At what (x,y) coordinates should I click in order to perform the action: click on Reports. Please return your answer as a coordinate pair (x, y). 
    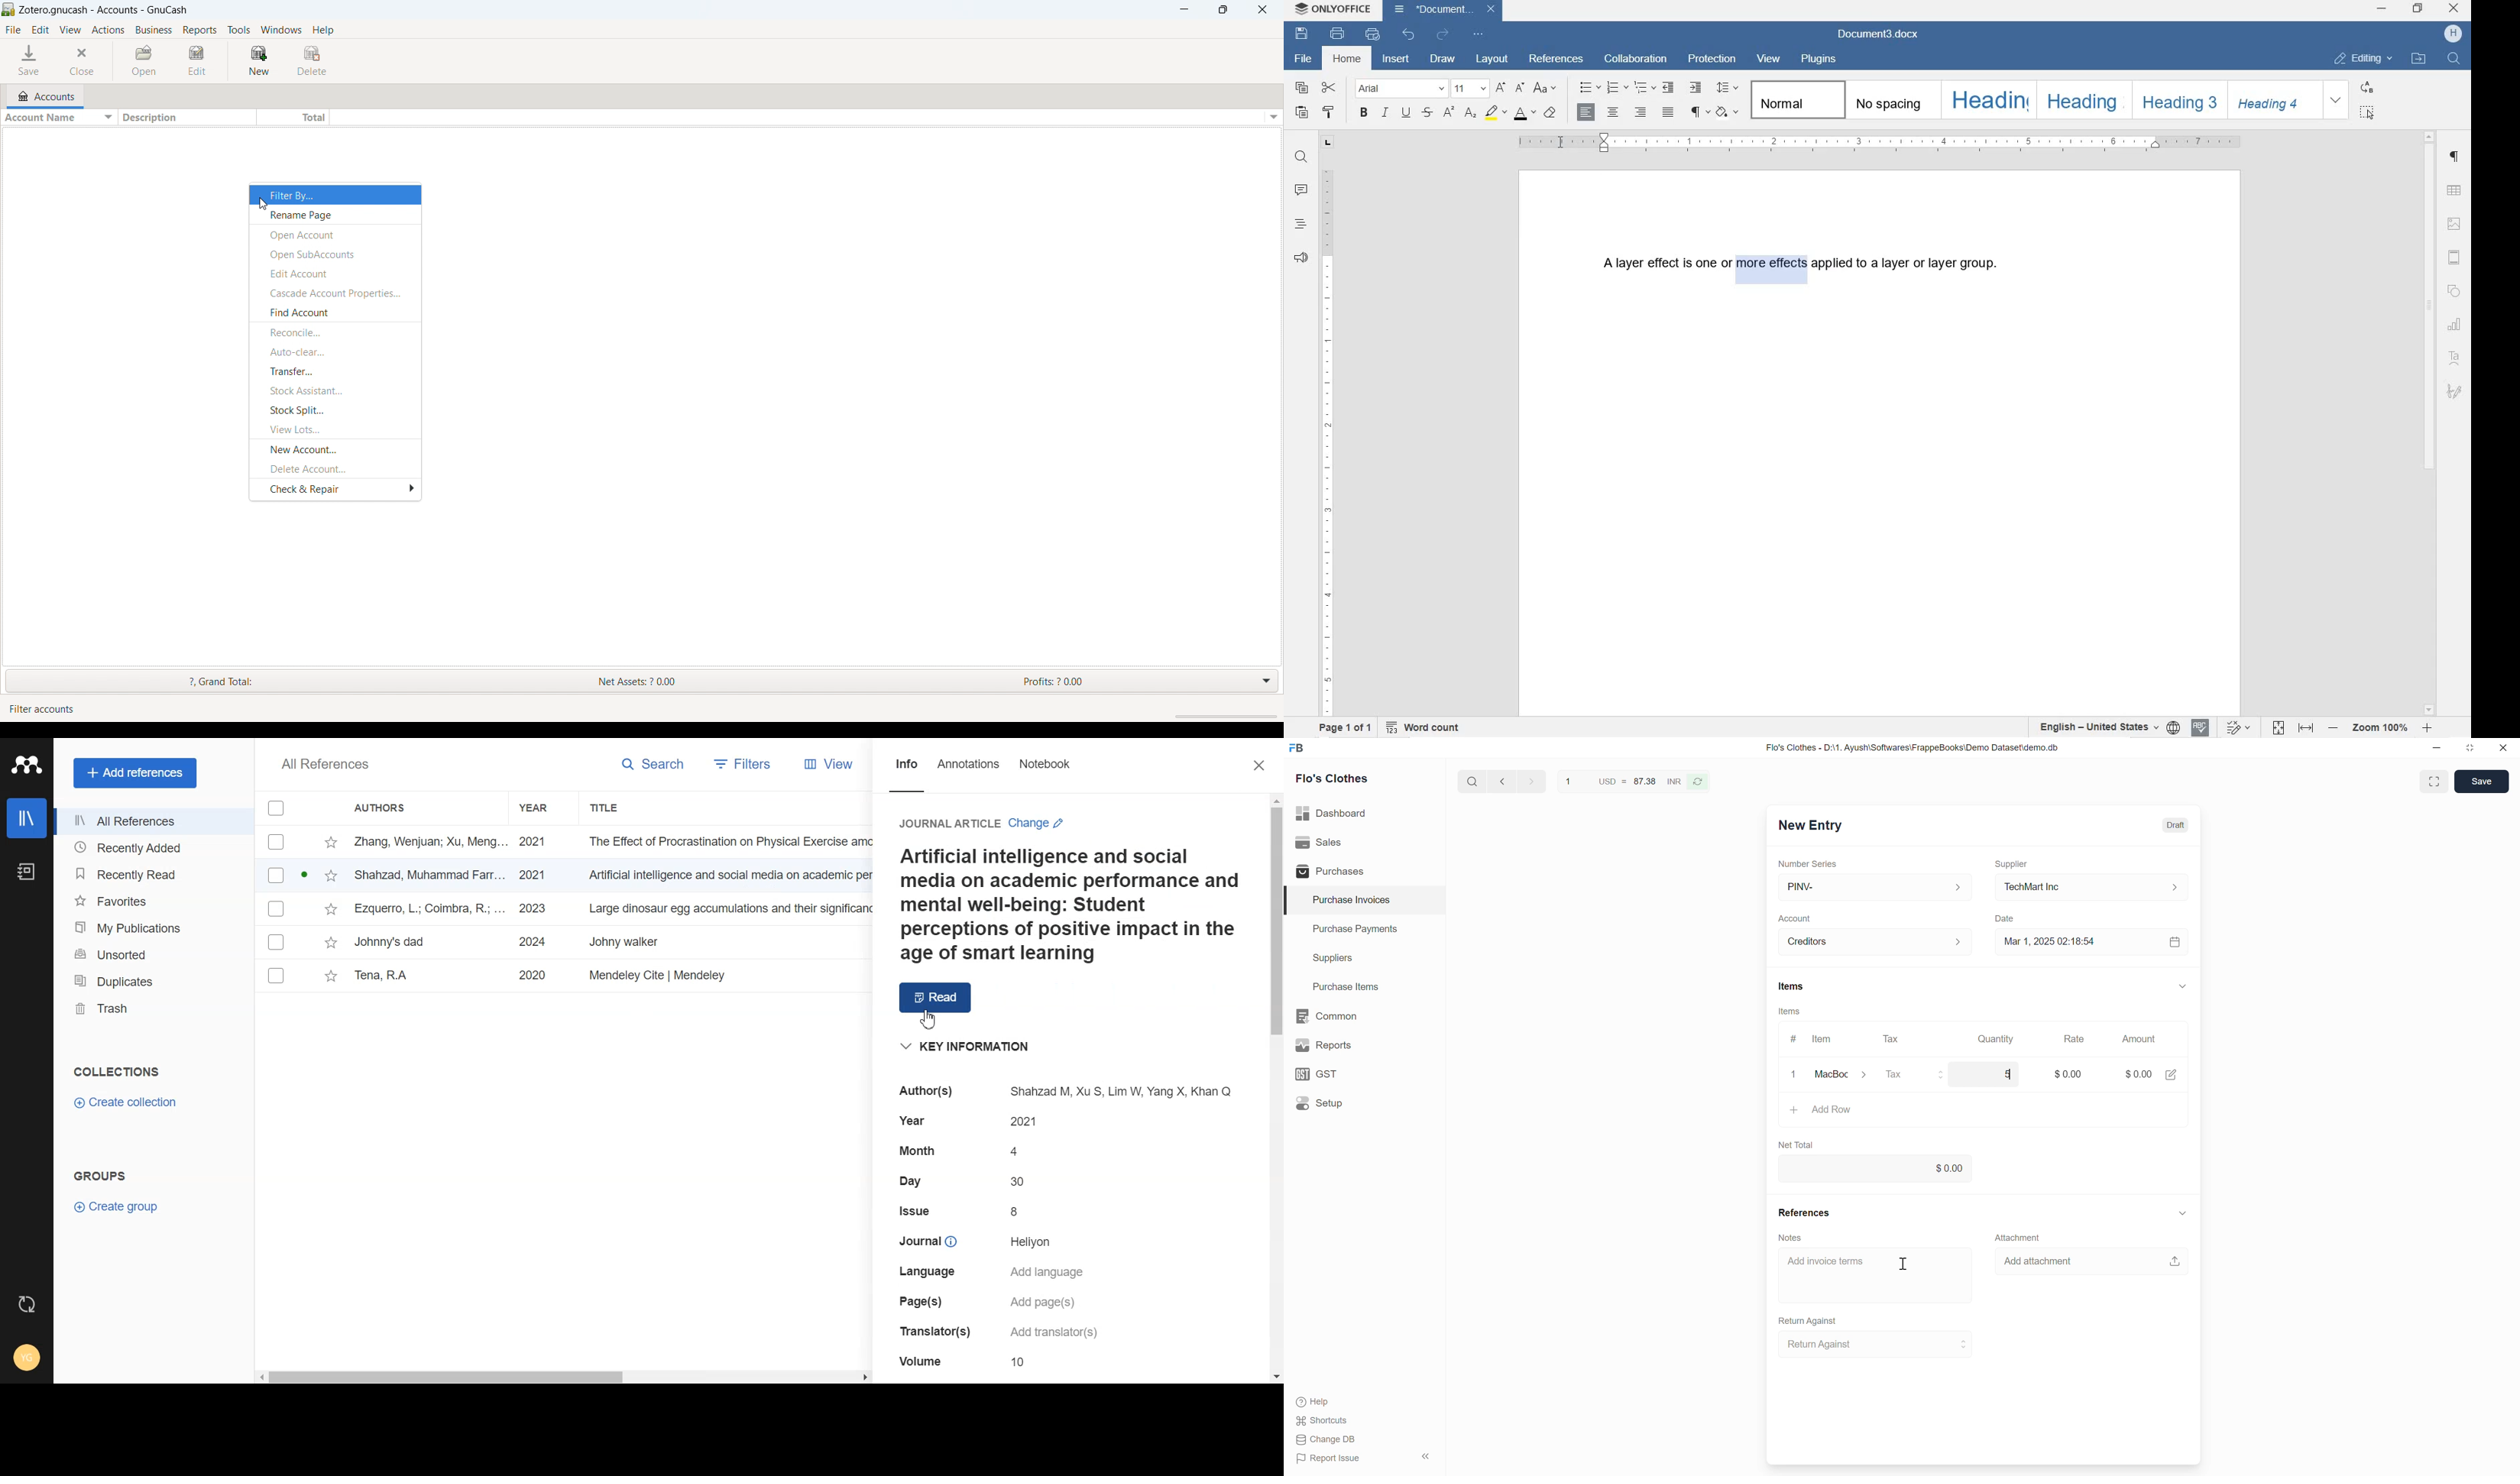
    Looking at the image, I should click on (1364, 1045).